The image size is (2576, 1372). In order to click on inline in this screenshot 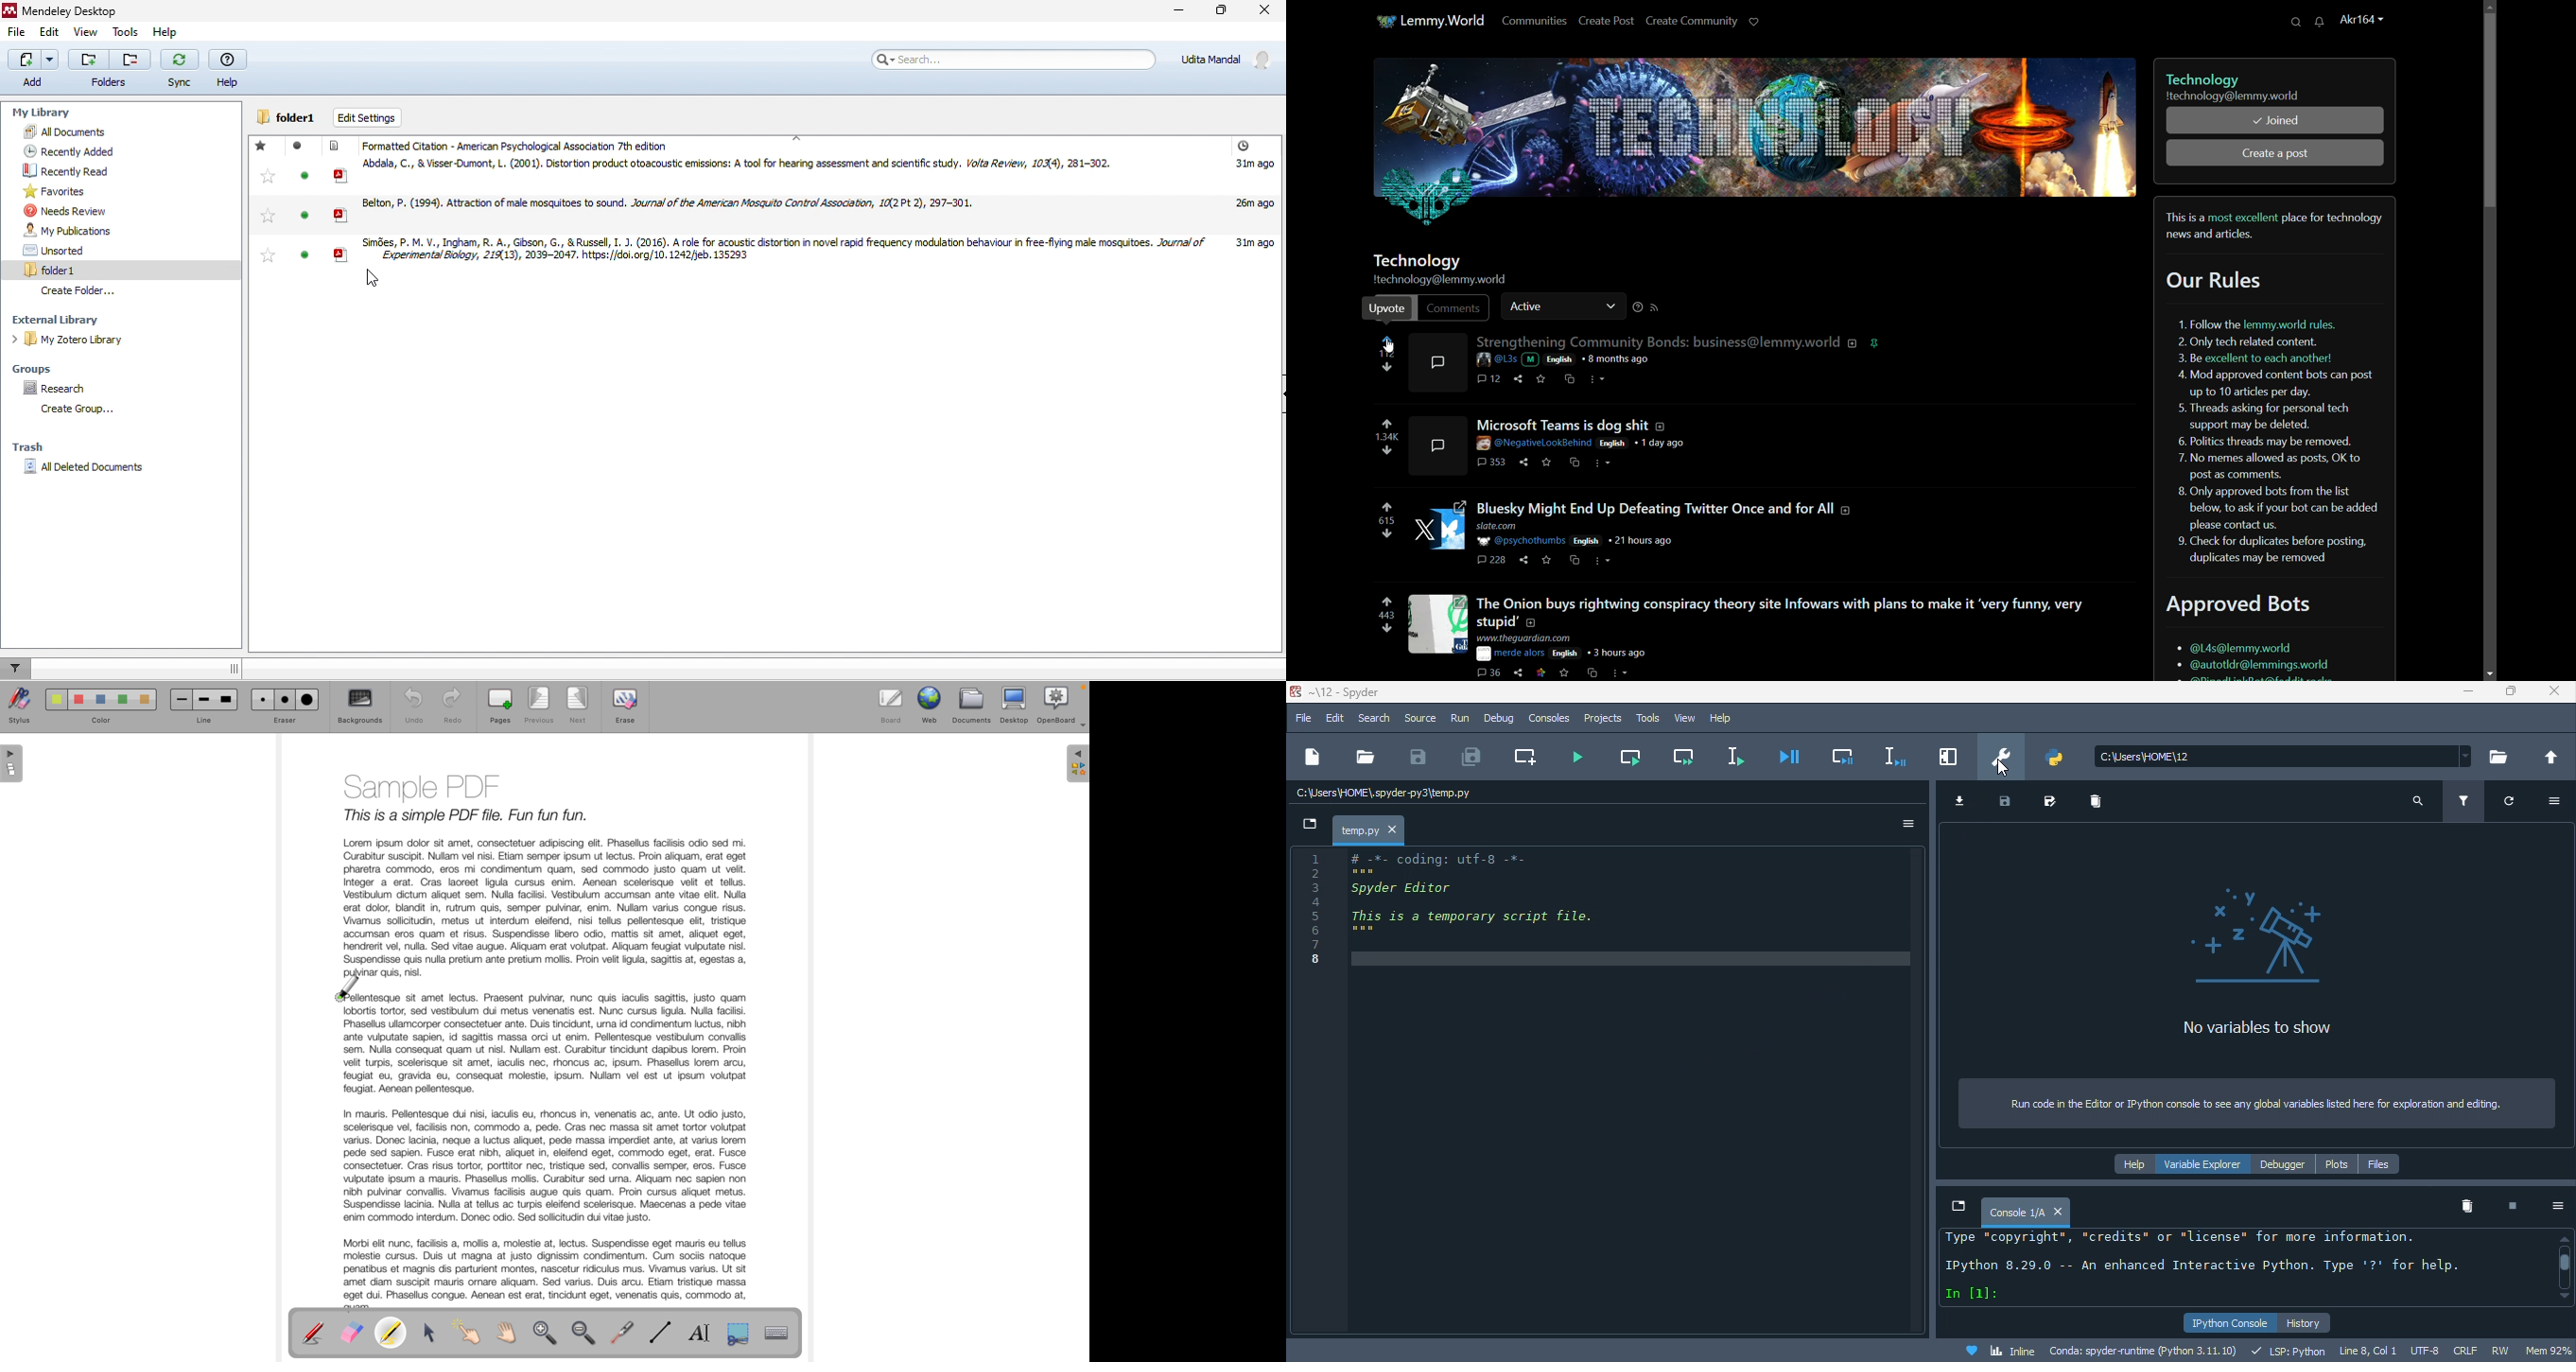, I will do `click(2002, 1352)`.